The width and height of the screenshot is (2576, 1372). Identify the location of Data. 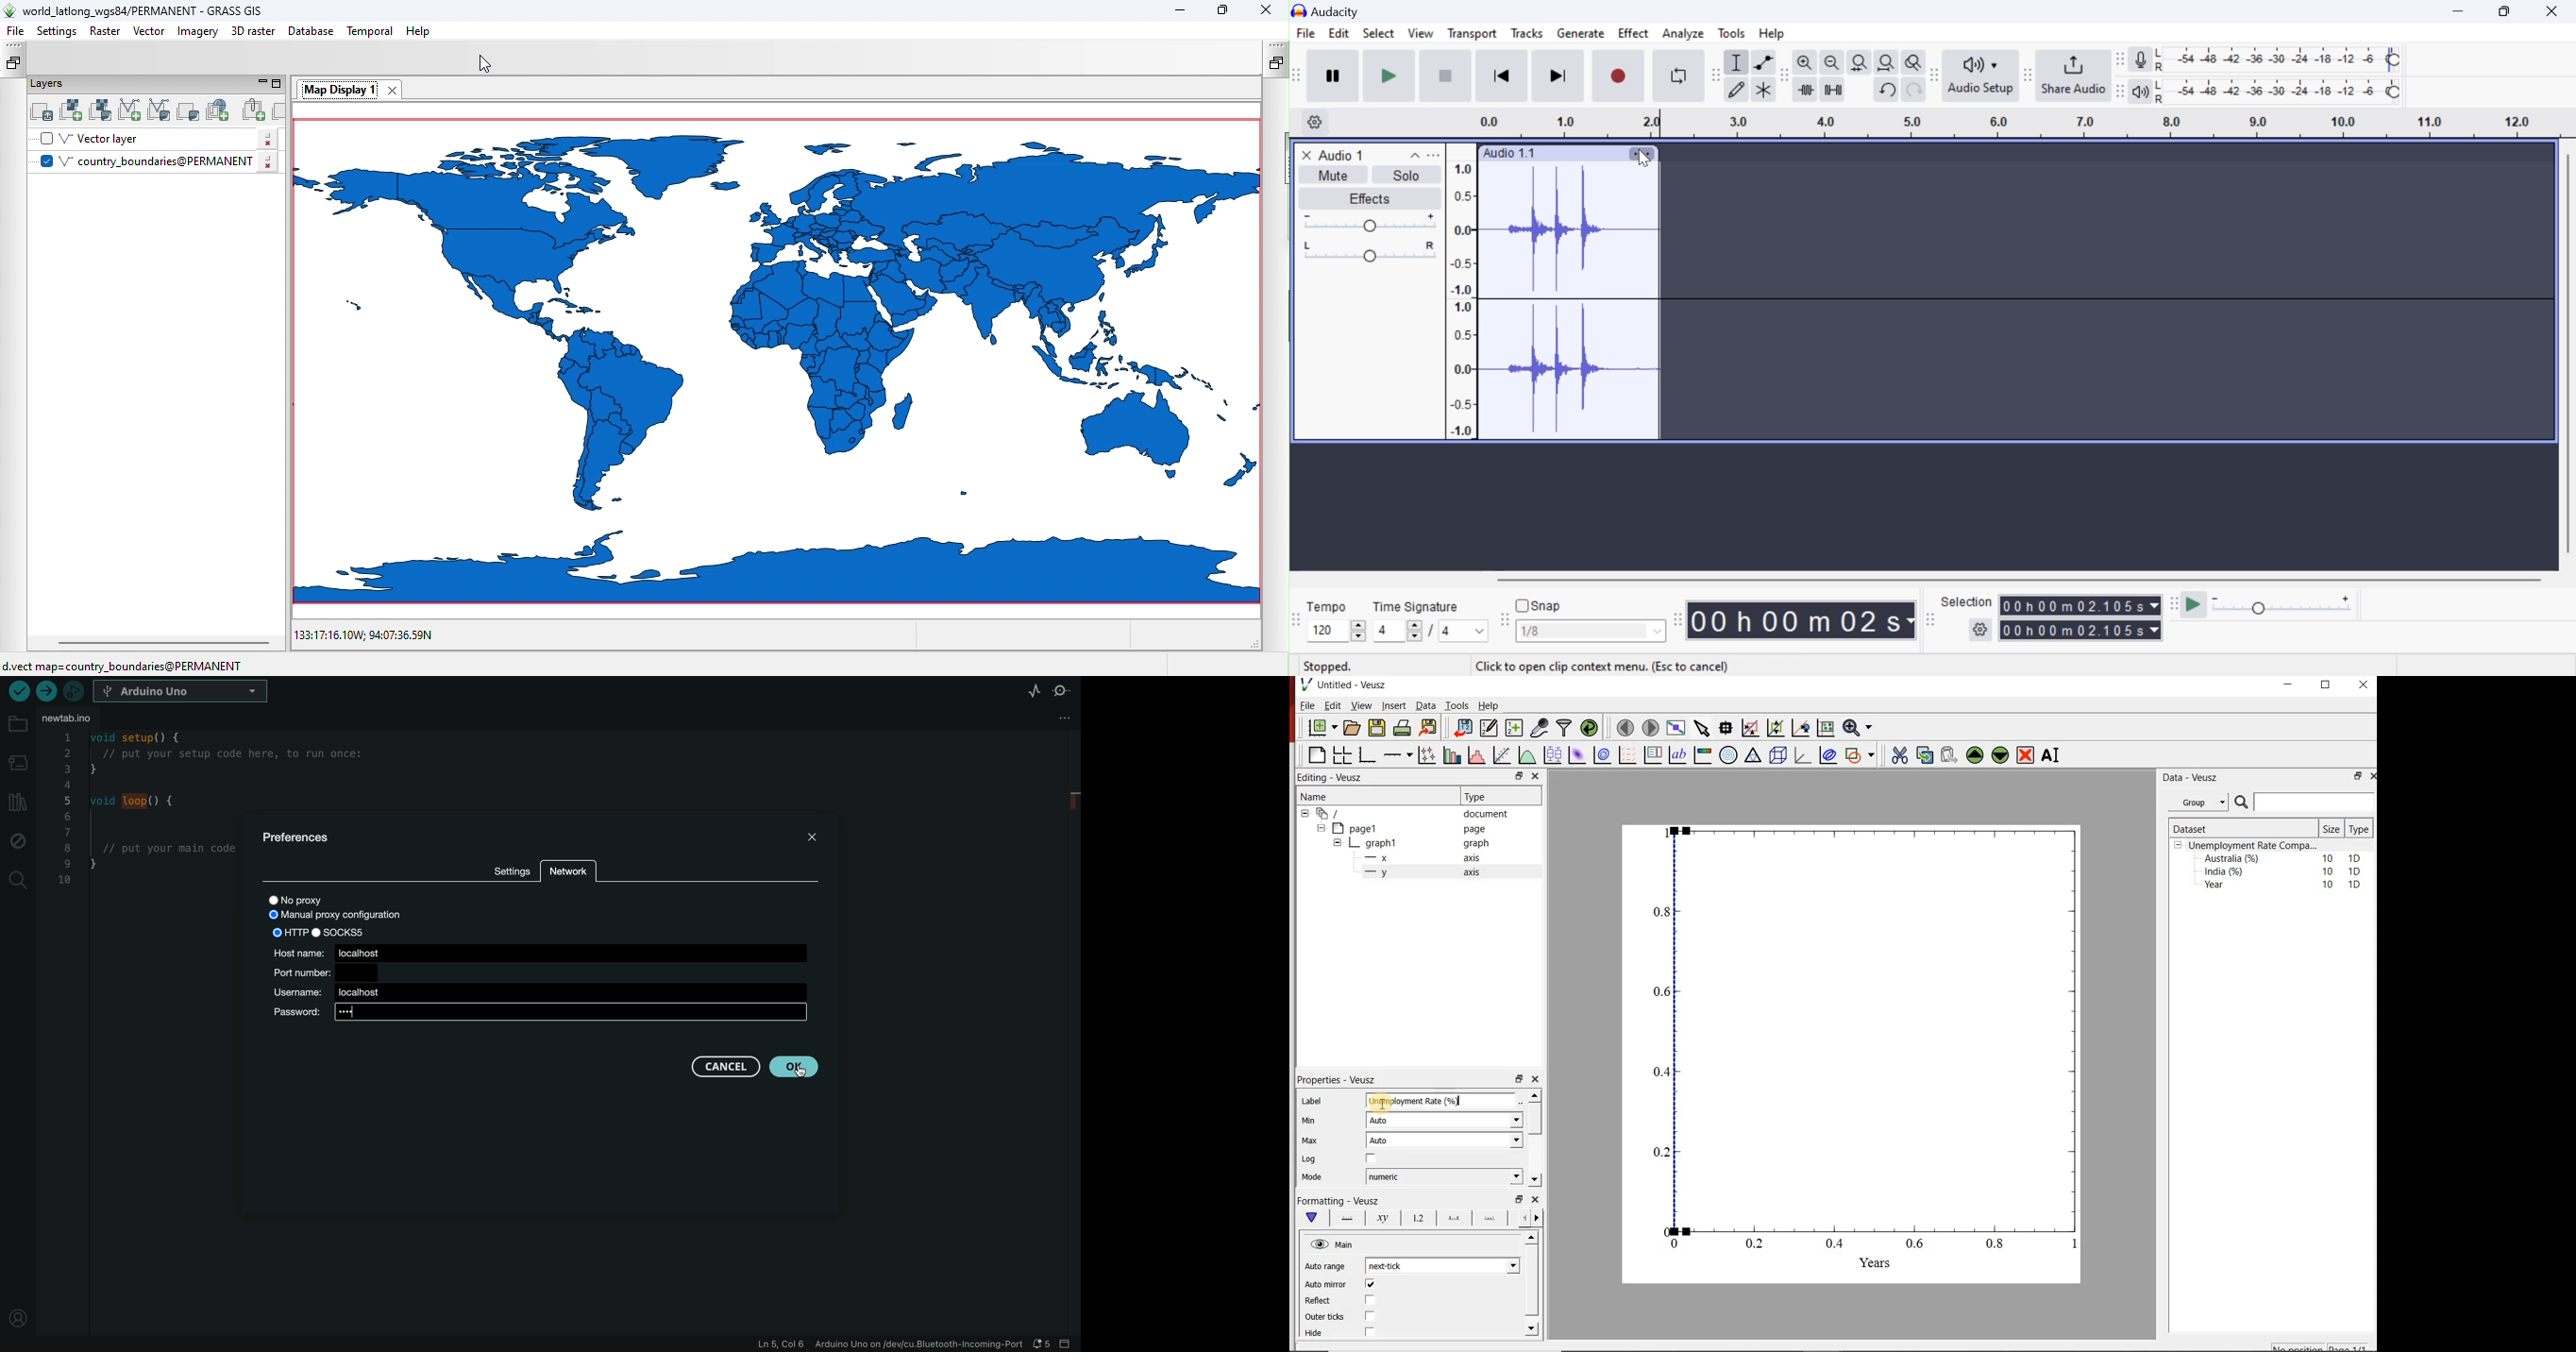
(1426, 706).